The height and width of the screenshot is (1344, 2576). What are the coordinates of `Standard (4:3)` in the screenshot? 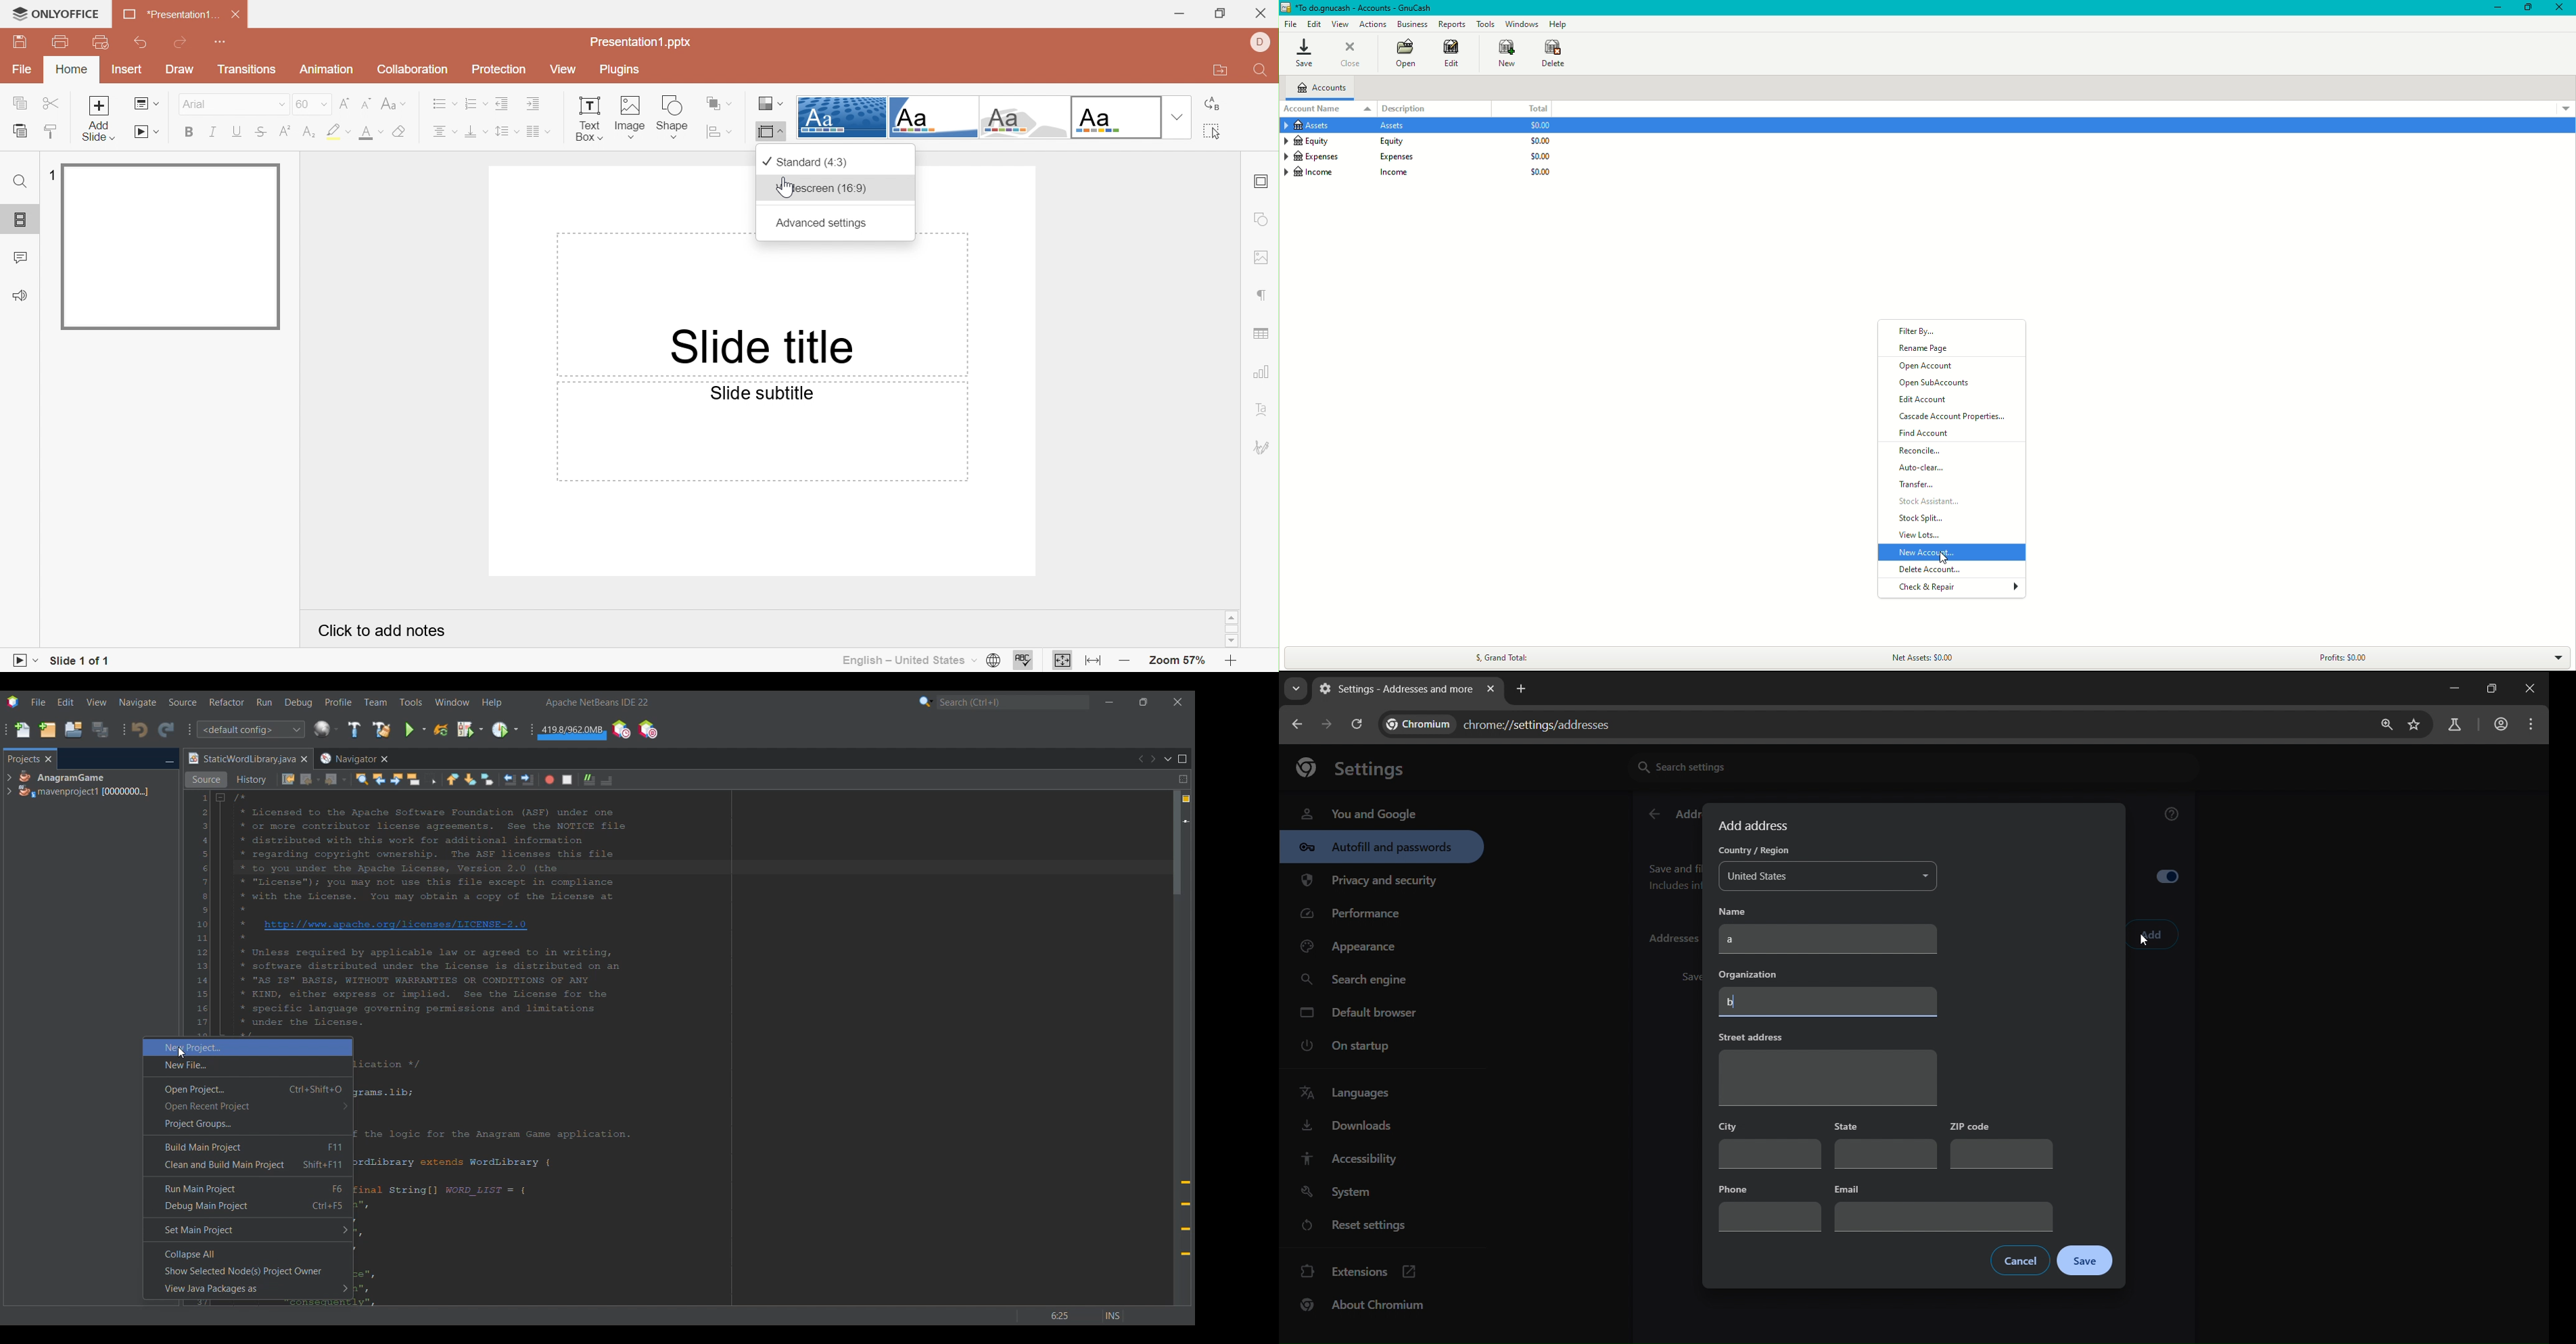 It's located at (805, 161).